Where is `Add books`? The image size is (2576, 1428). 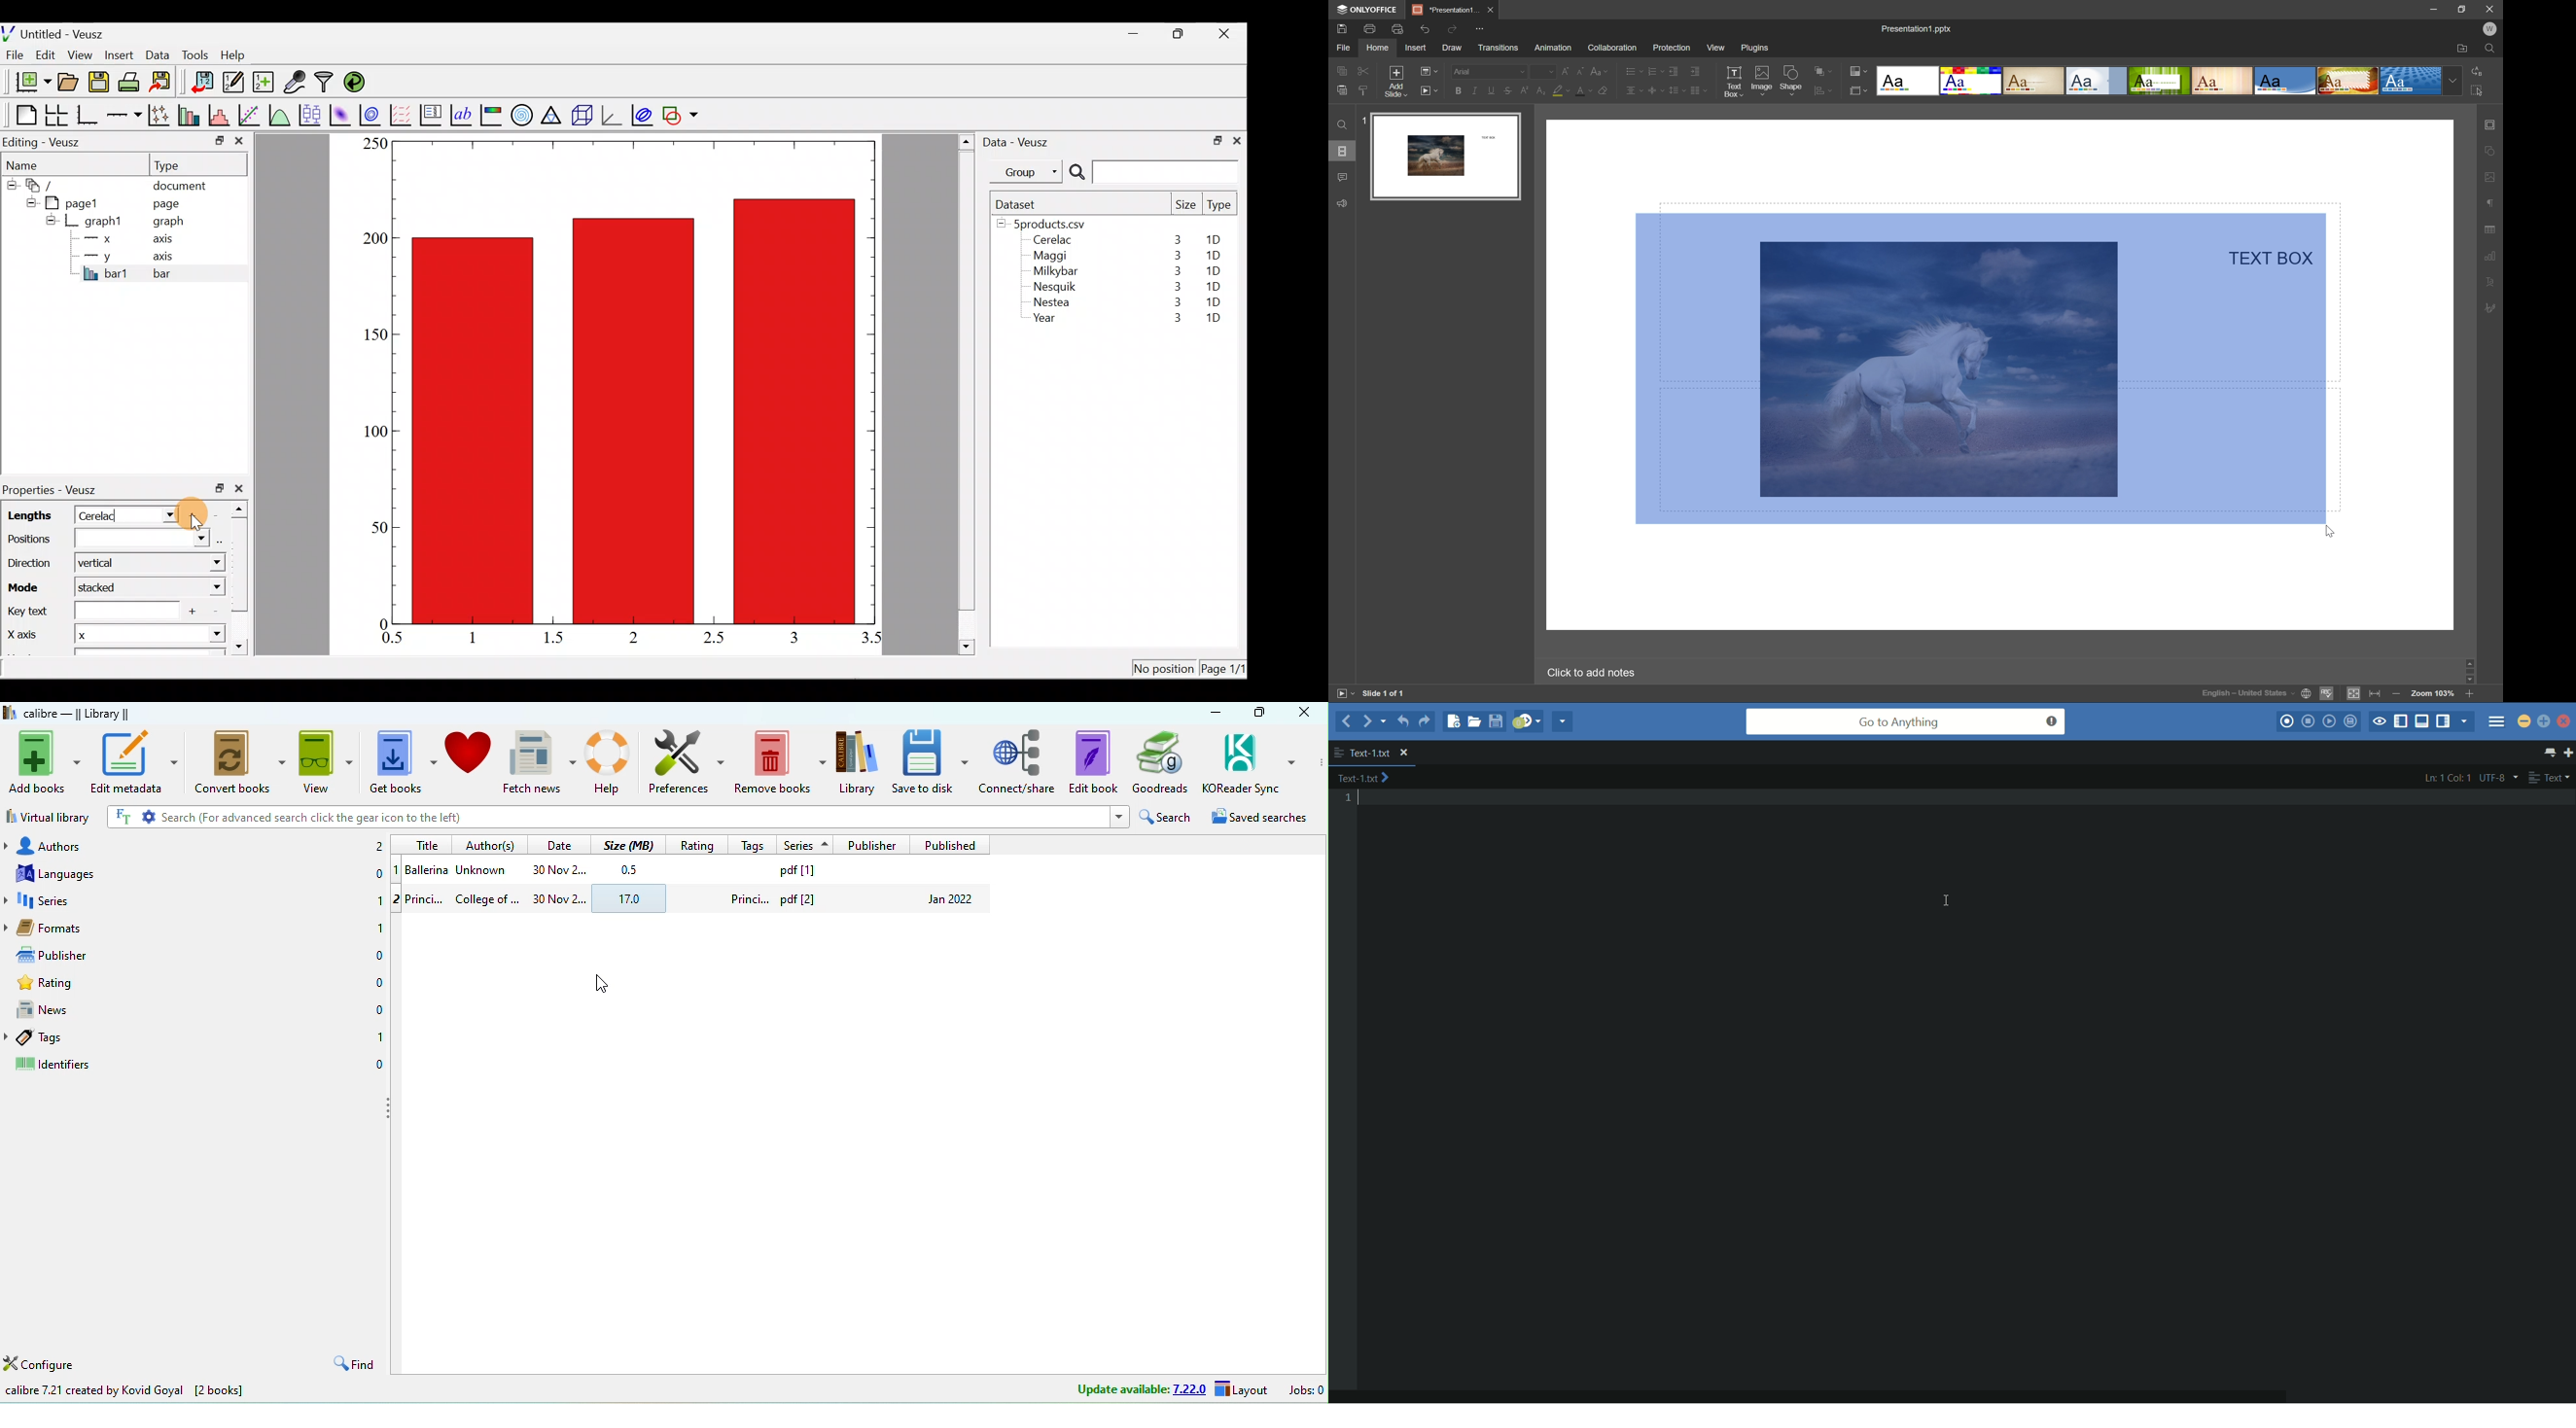 Add books is located at coordinates (42, 761).